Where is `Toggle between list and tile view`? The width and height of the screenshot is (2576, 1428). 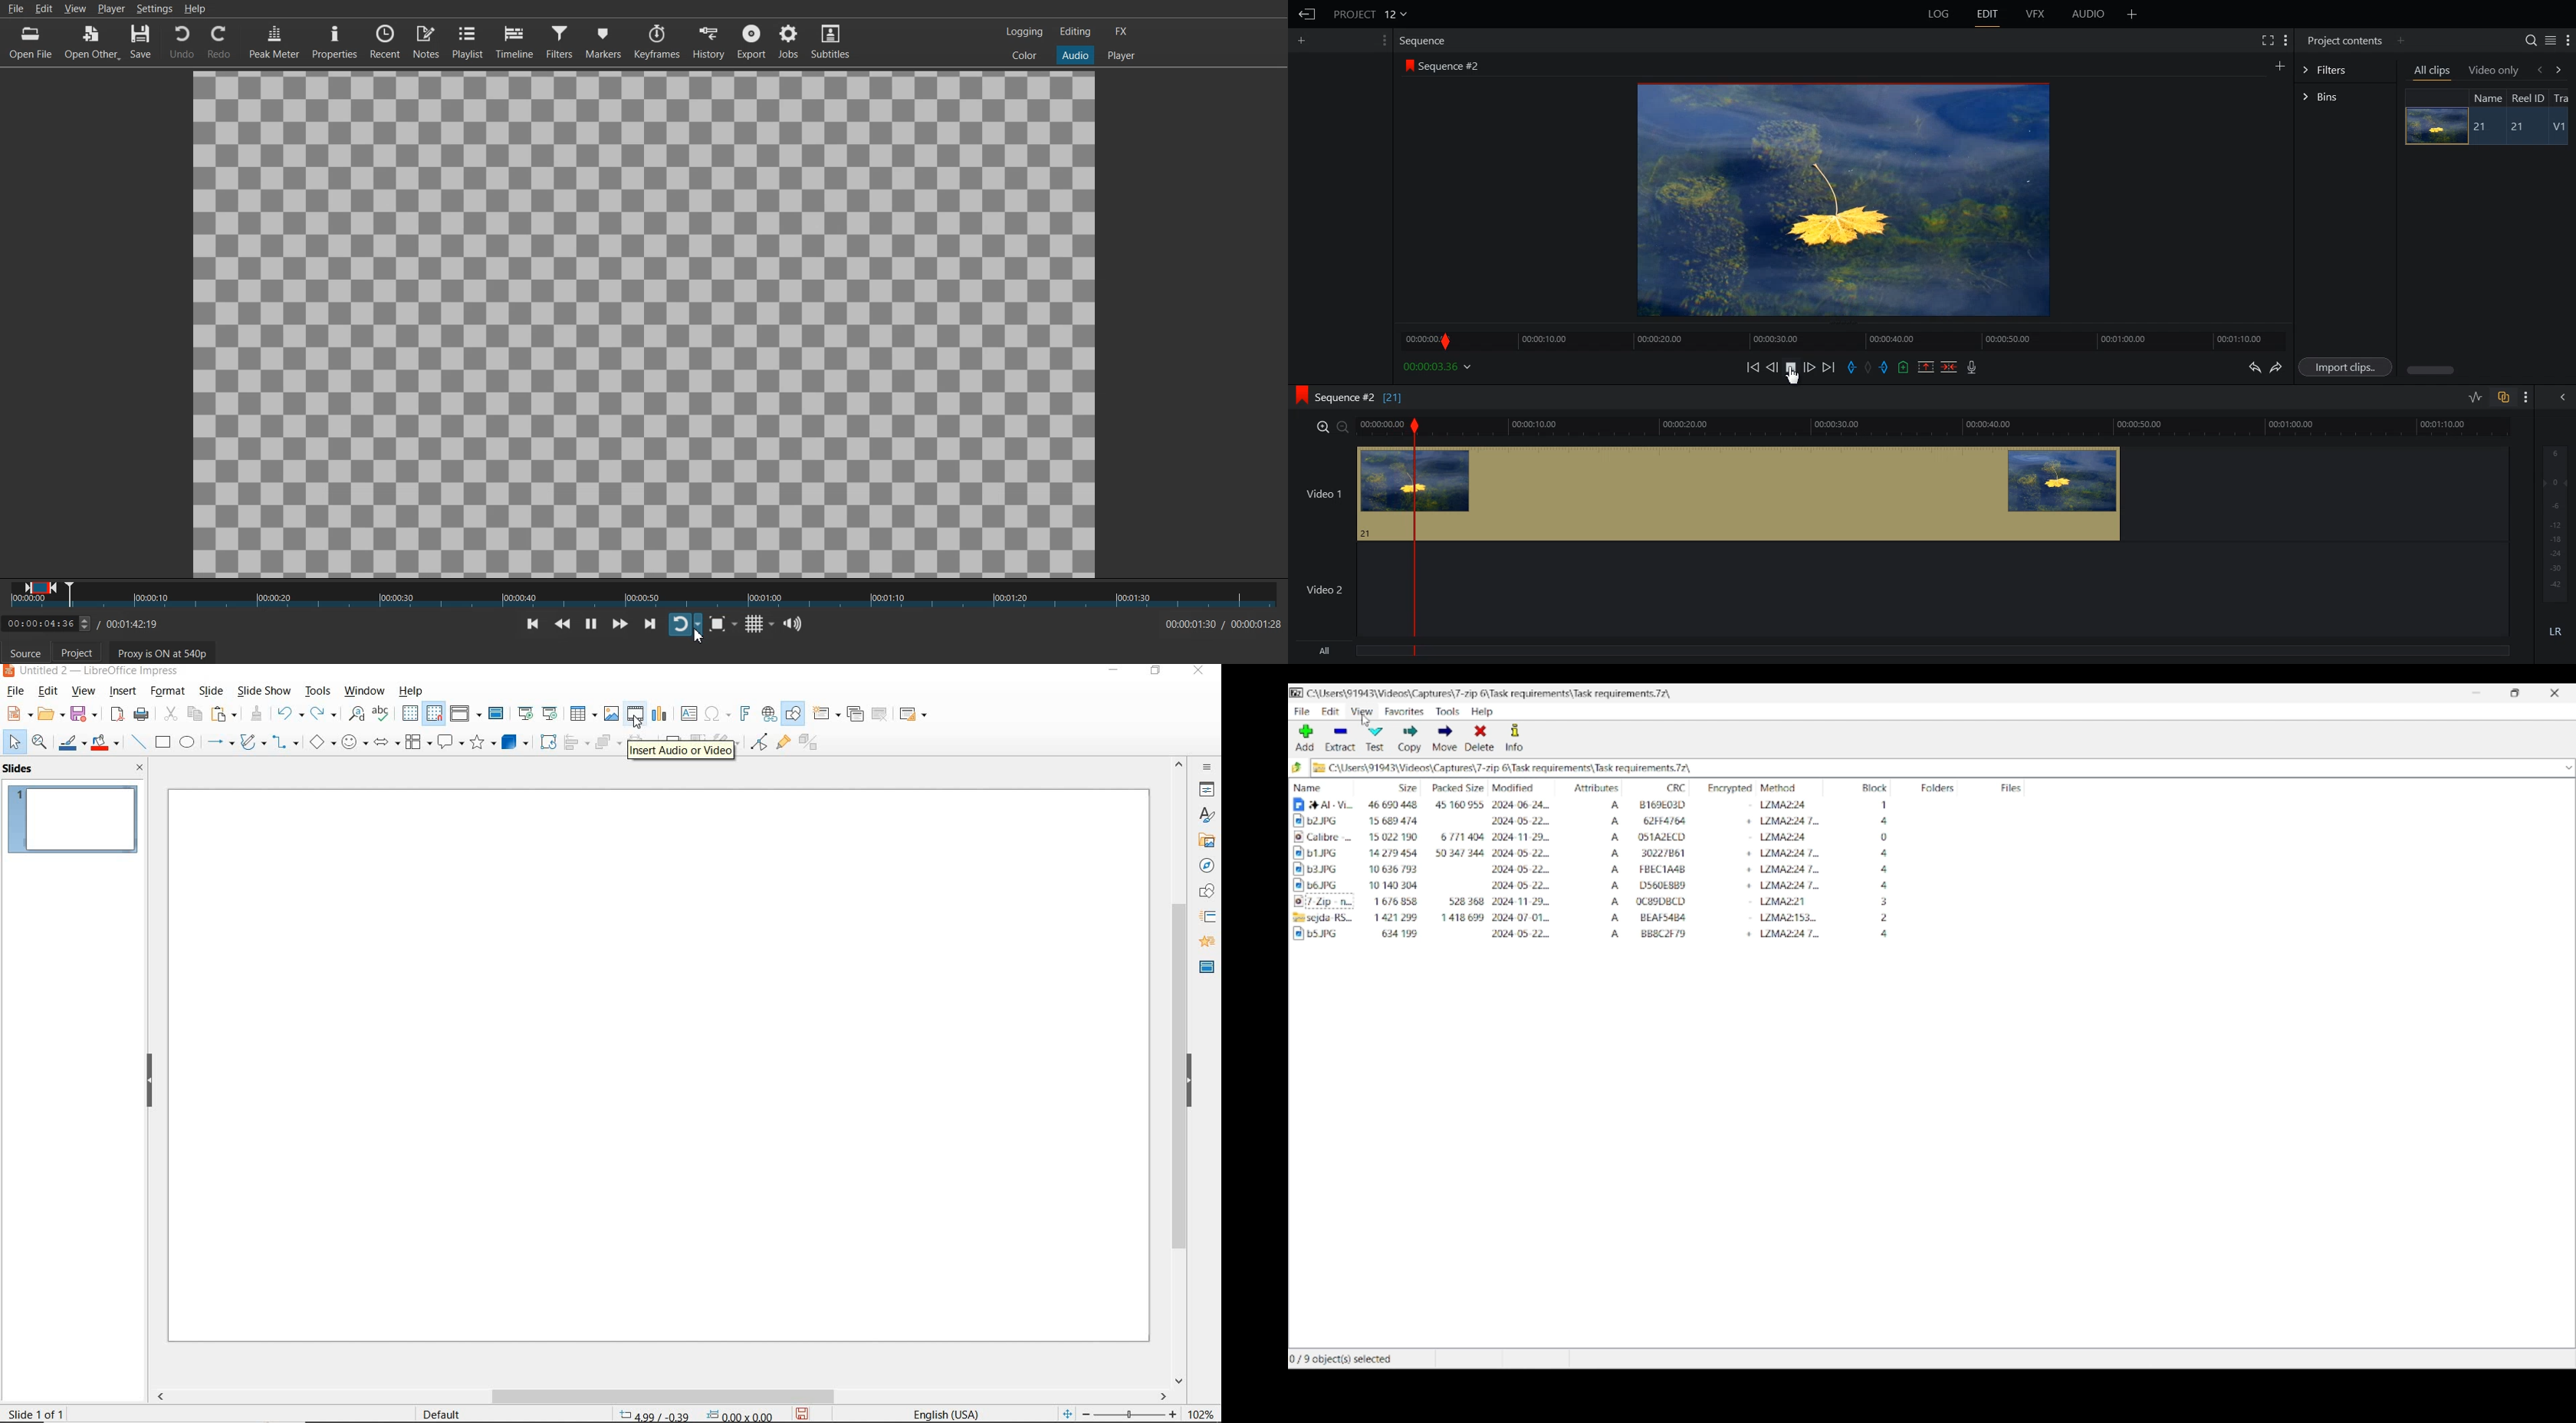 Toggle between list and tile view is located at coordinates (2551, 40).